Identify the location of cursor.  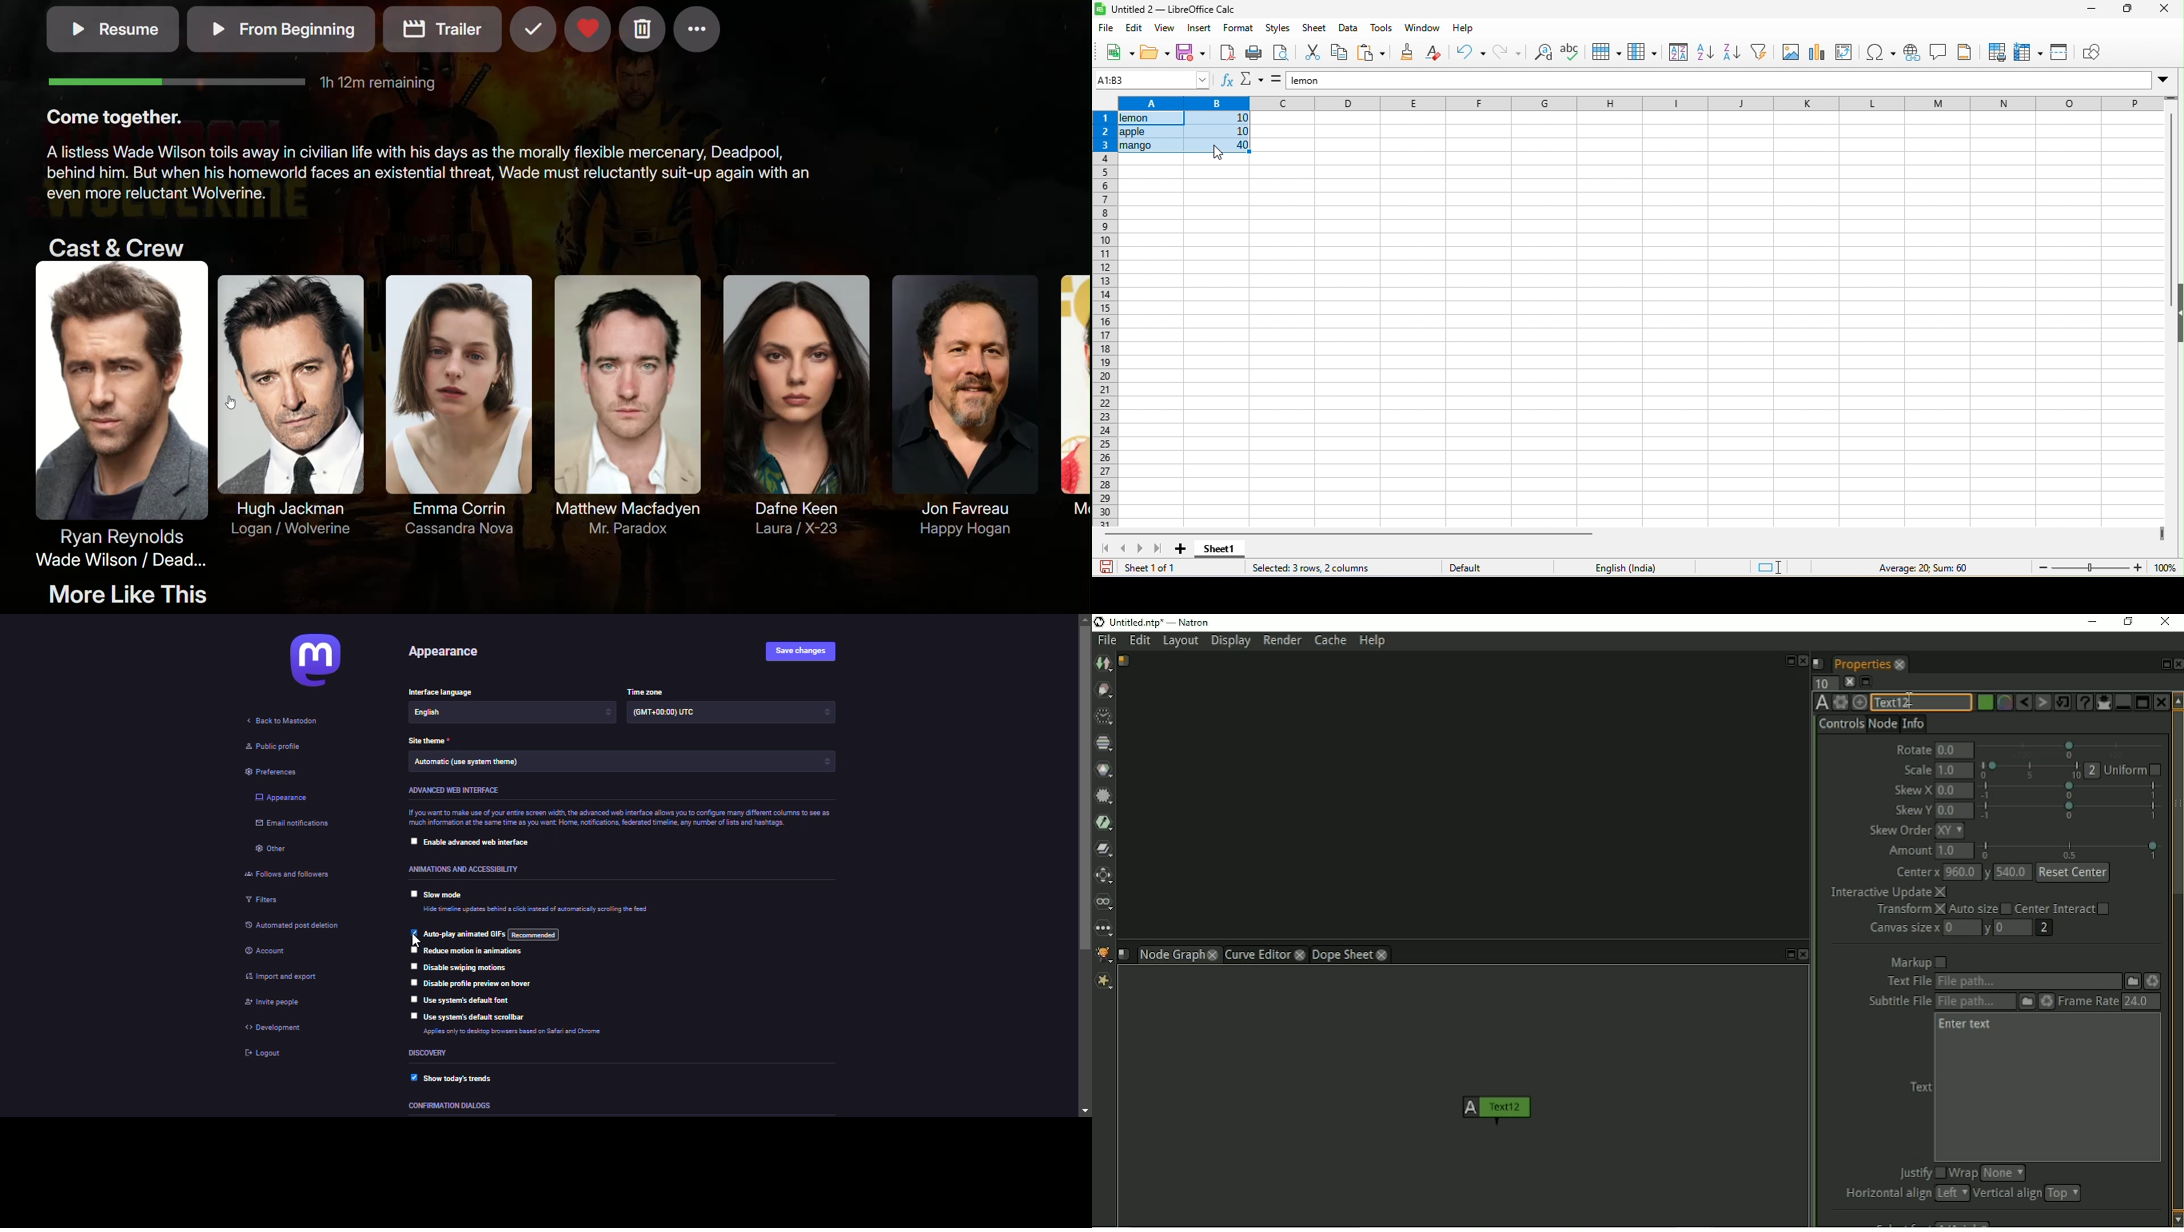
(1219, 152).